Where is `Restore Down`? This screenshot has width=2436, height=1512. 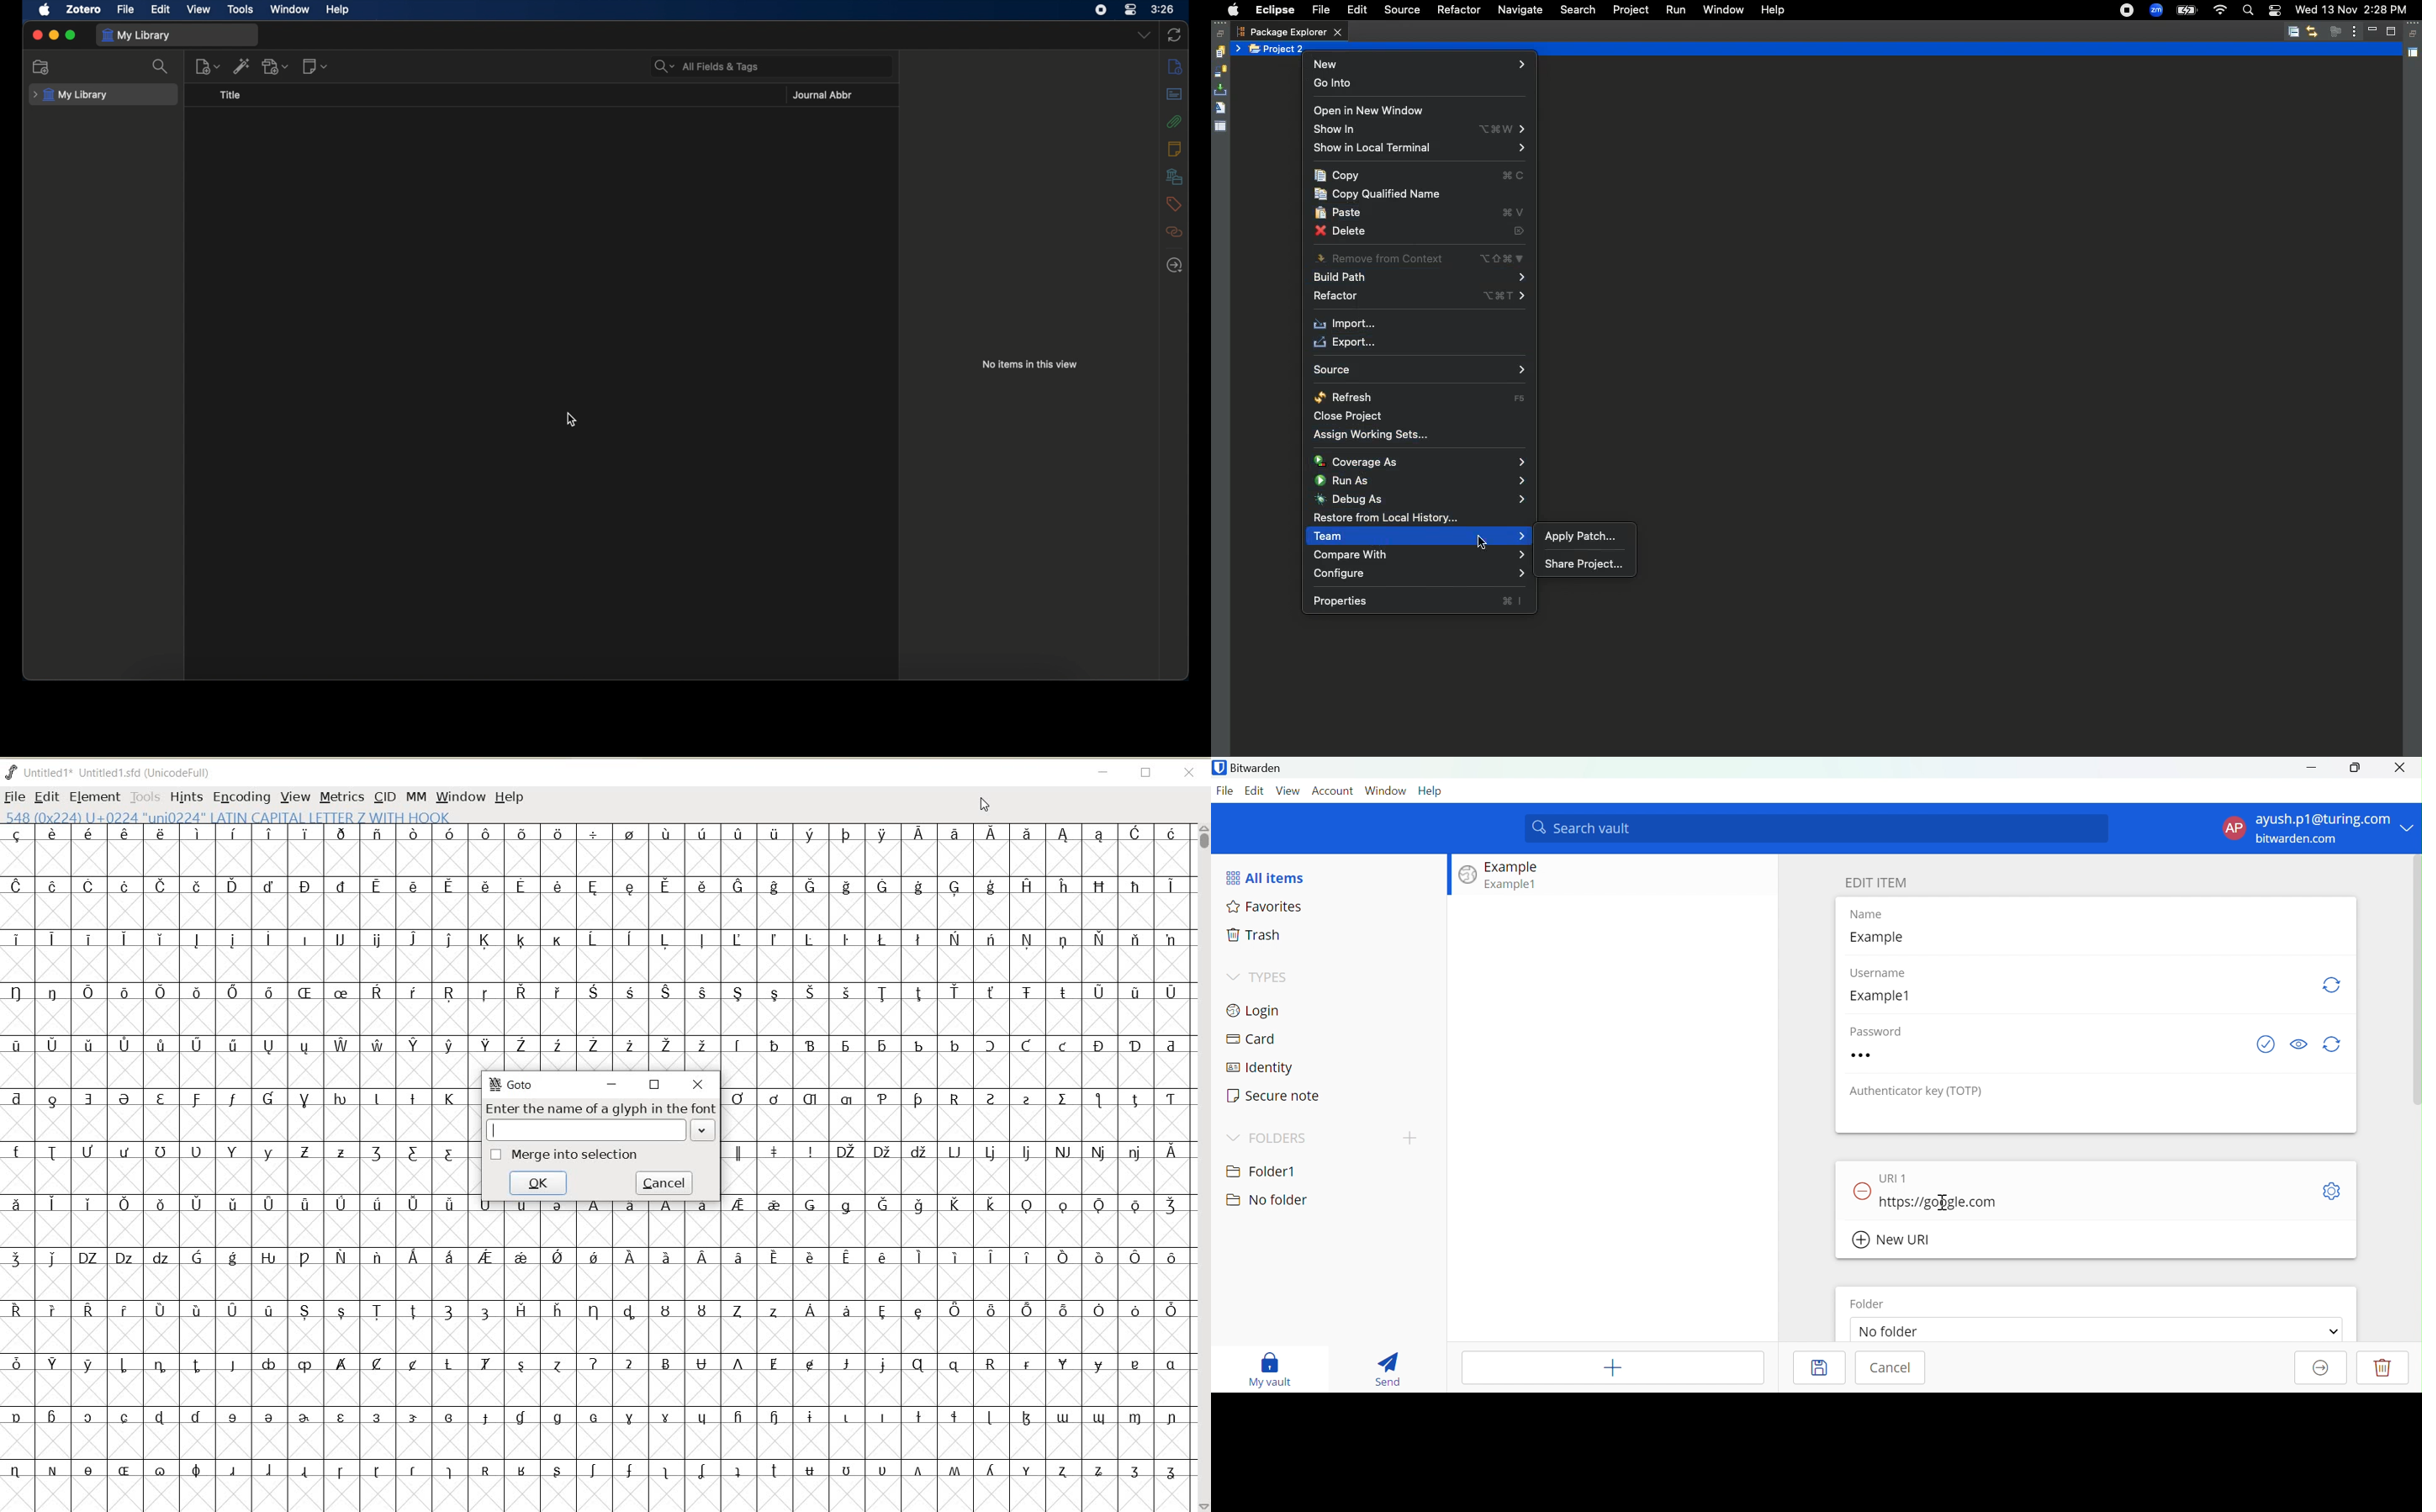 Restore Down is located at coordinates (2355, 768).